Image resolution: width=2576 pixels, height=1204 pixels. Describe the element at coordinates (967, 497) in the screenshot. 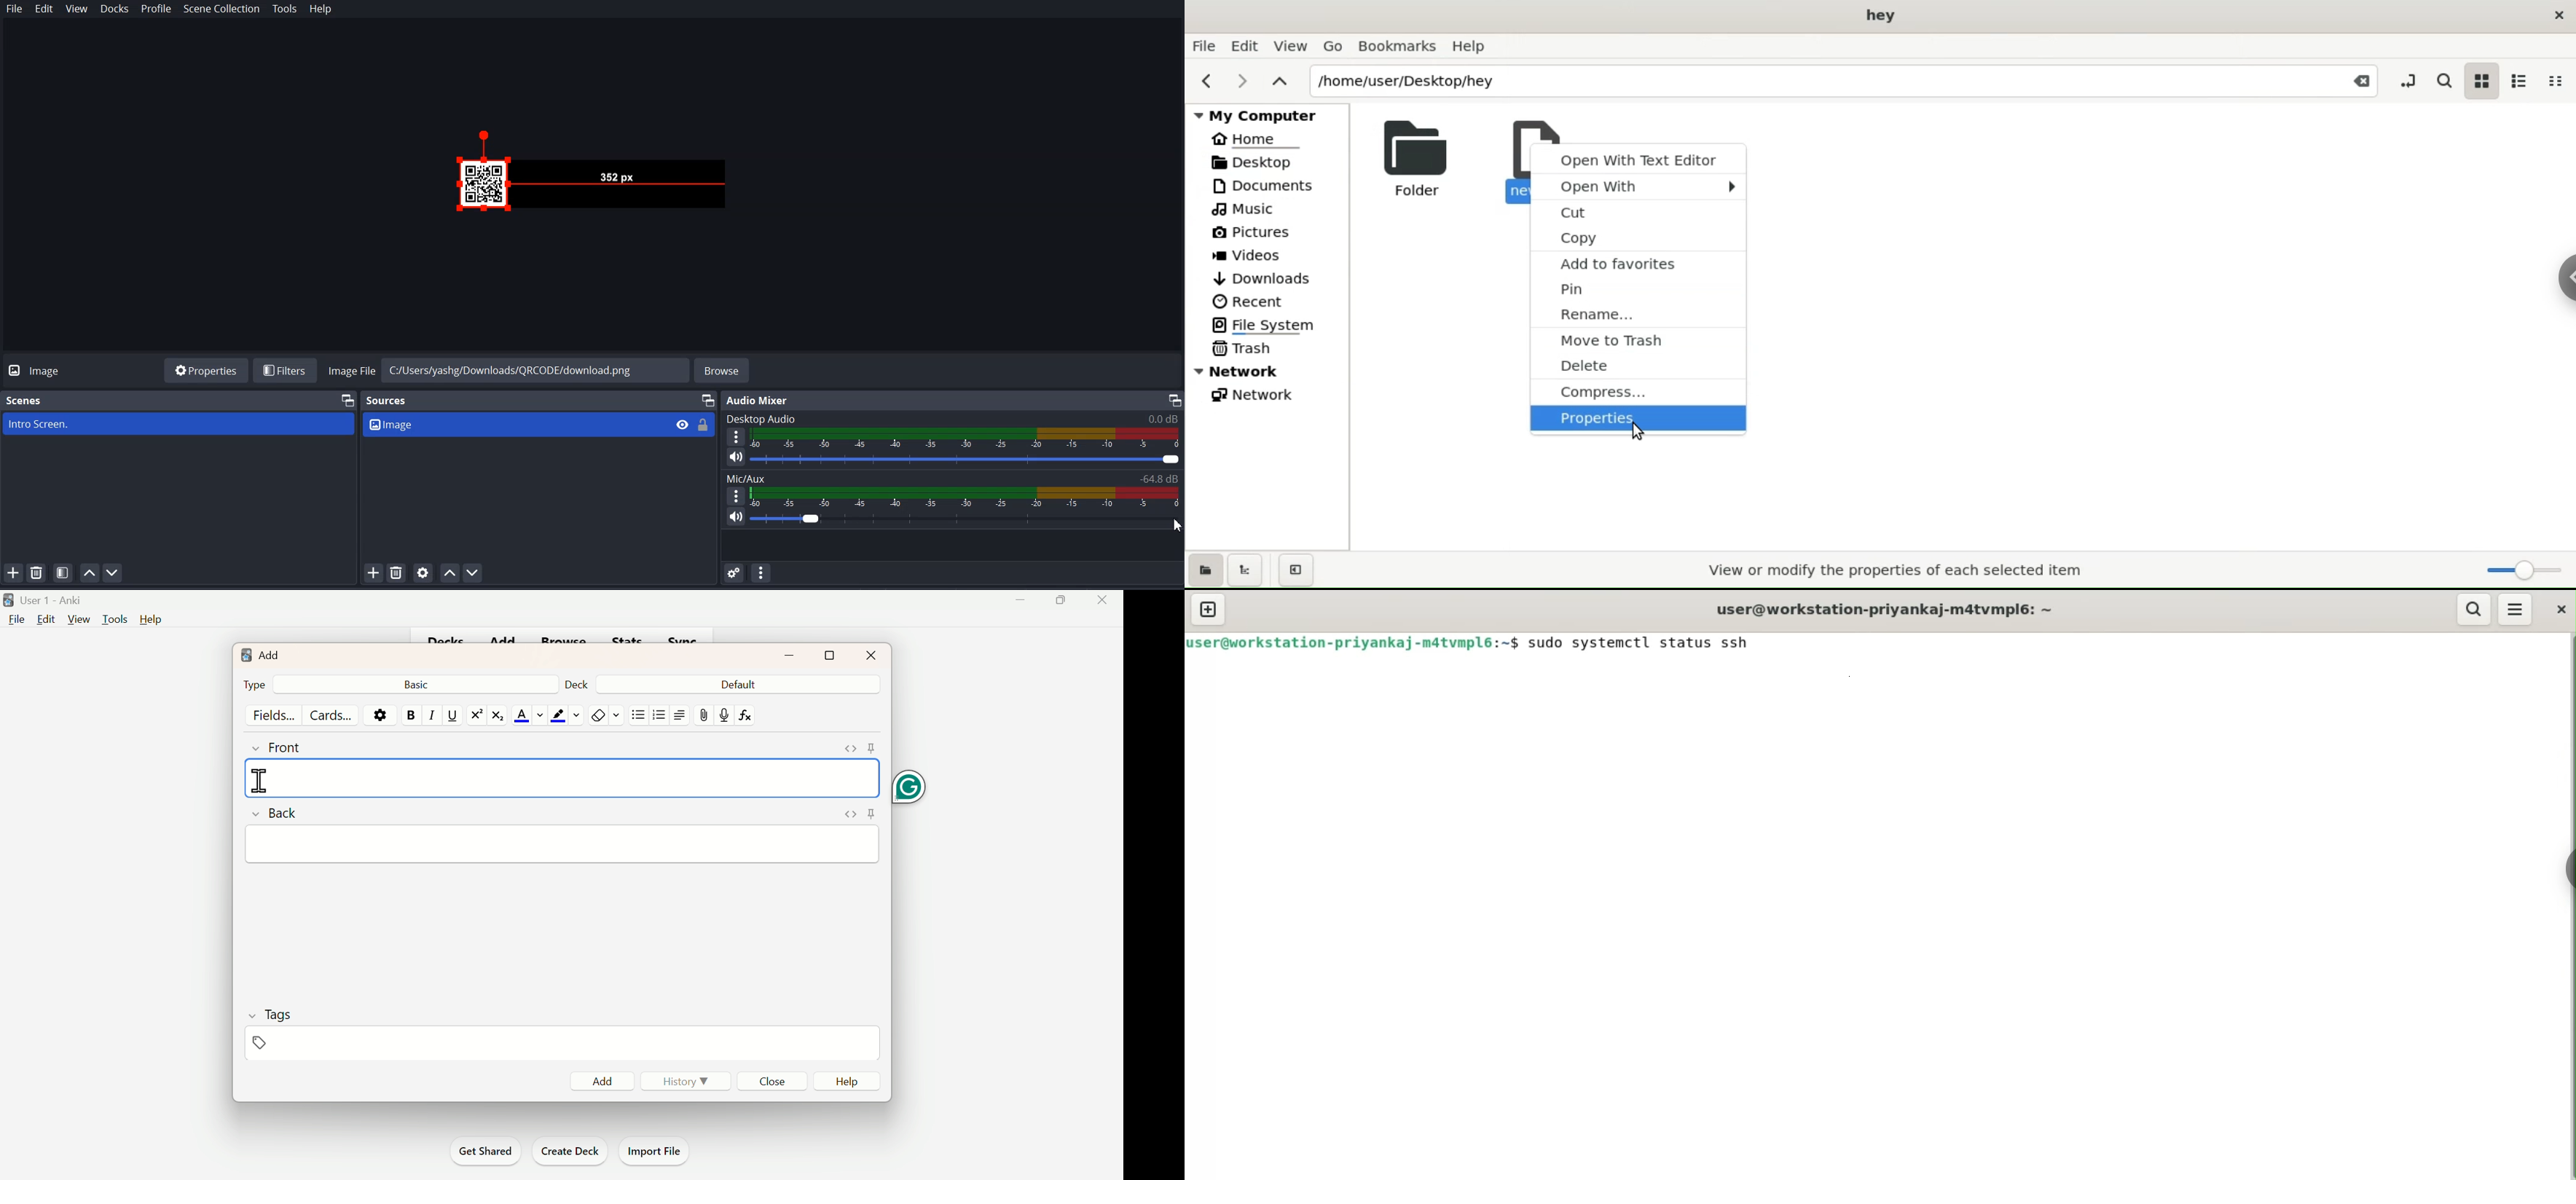

I see `Volume Indicators` at that location.